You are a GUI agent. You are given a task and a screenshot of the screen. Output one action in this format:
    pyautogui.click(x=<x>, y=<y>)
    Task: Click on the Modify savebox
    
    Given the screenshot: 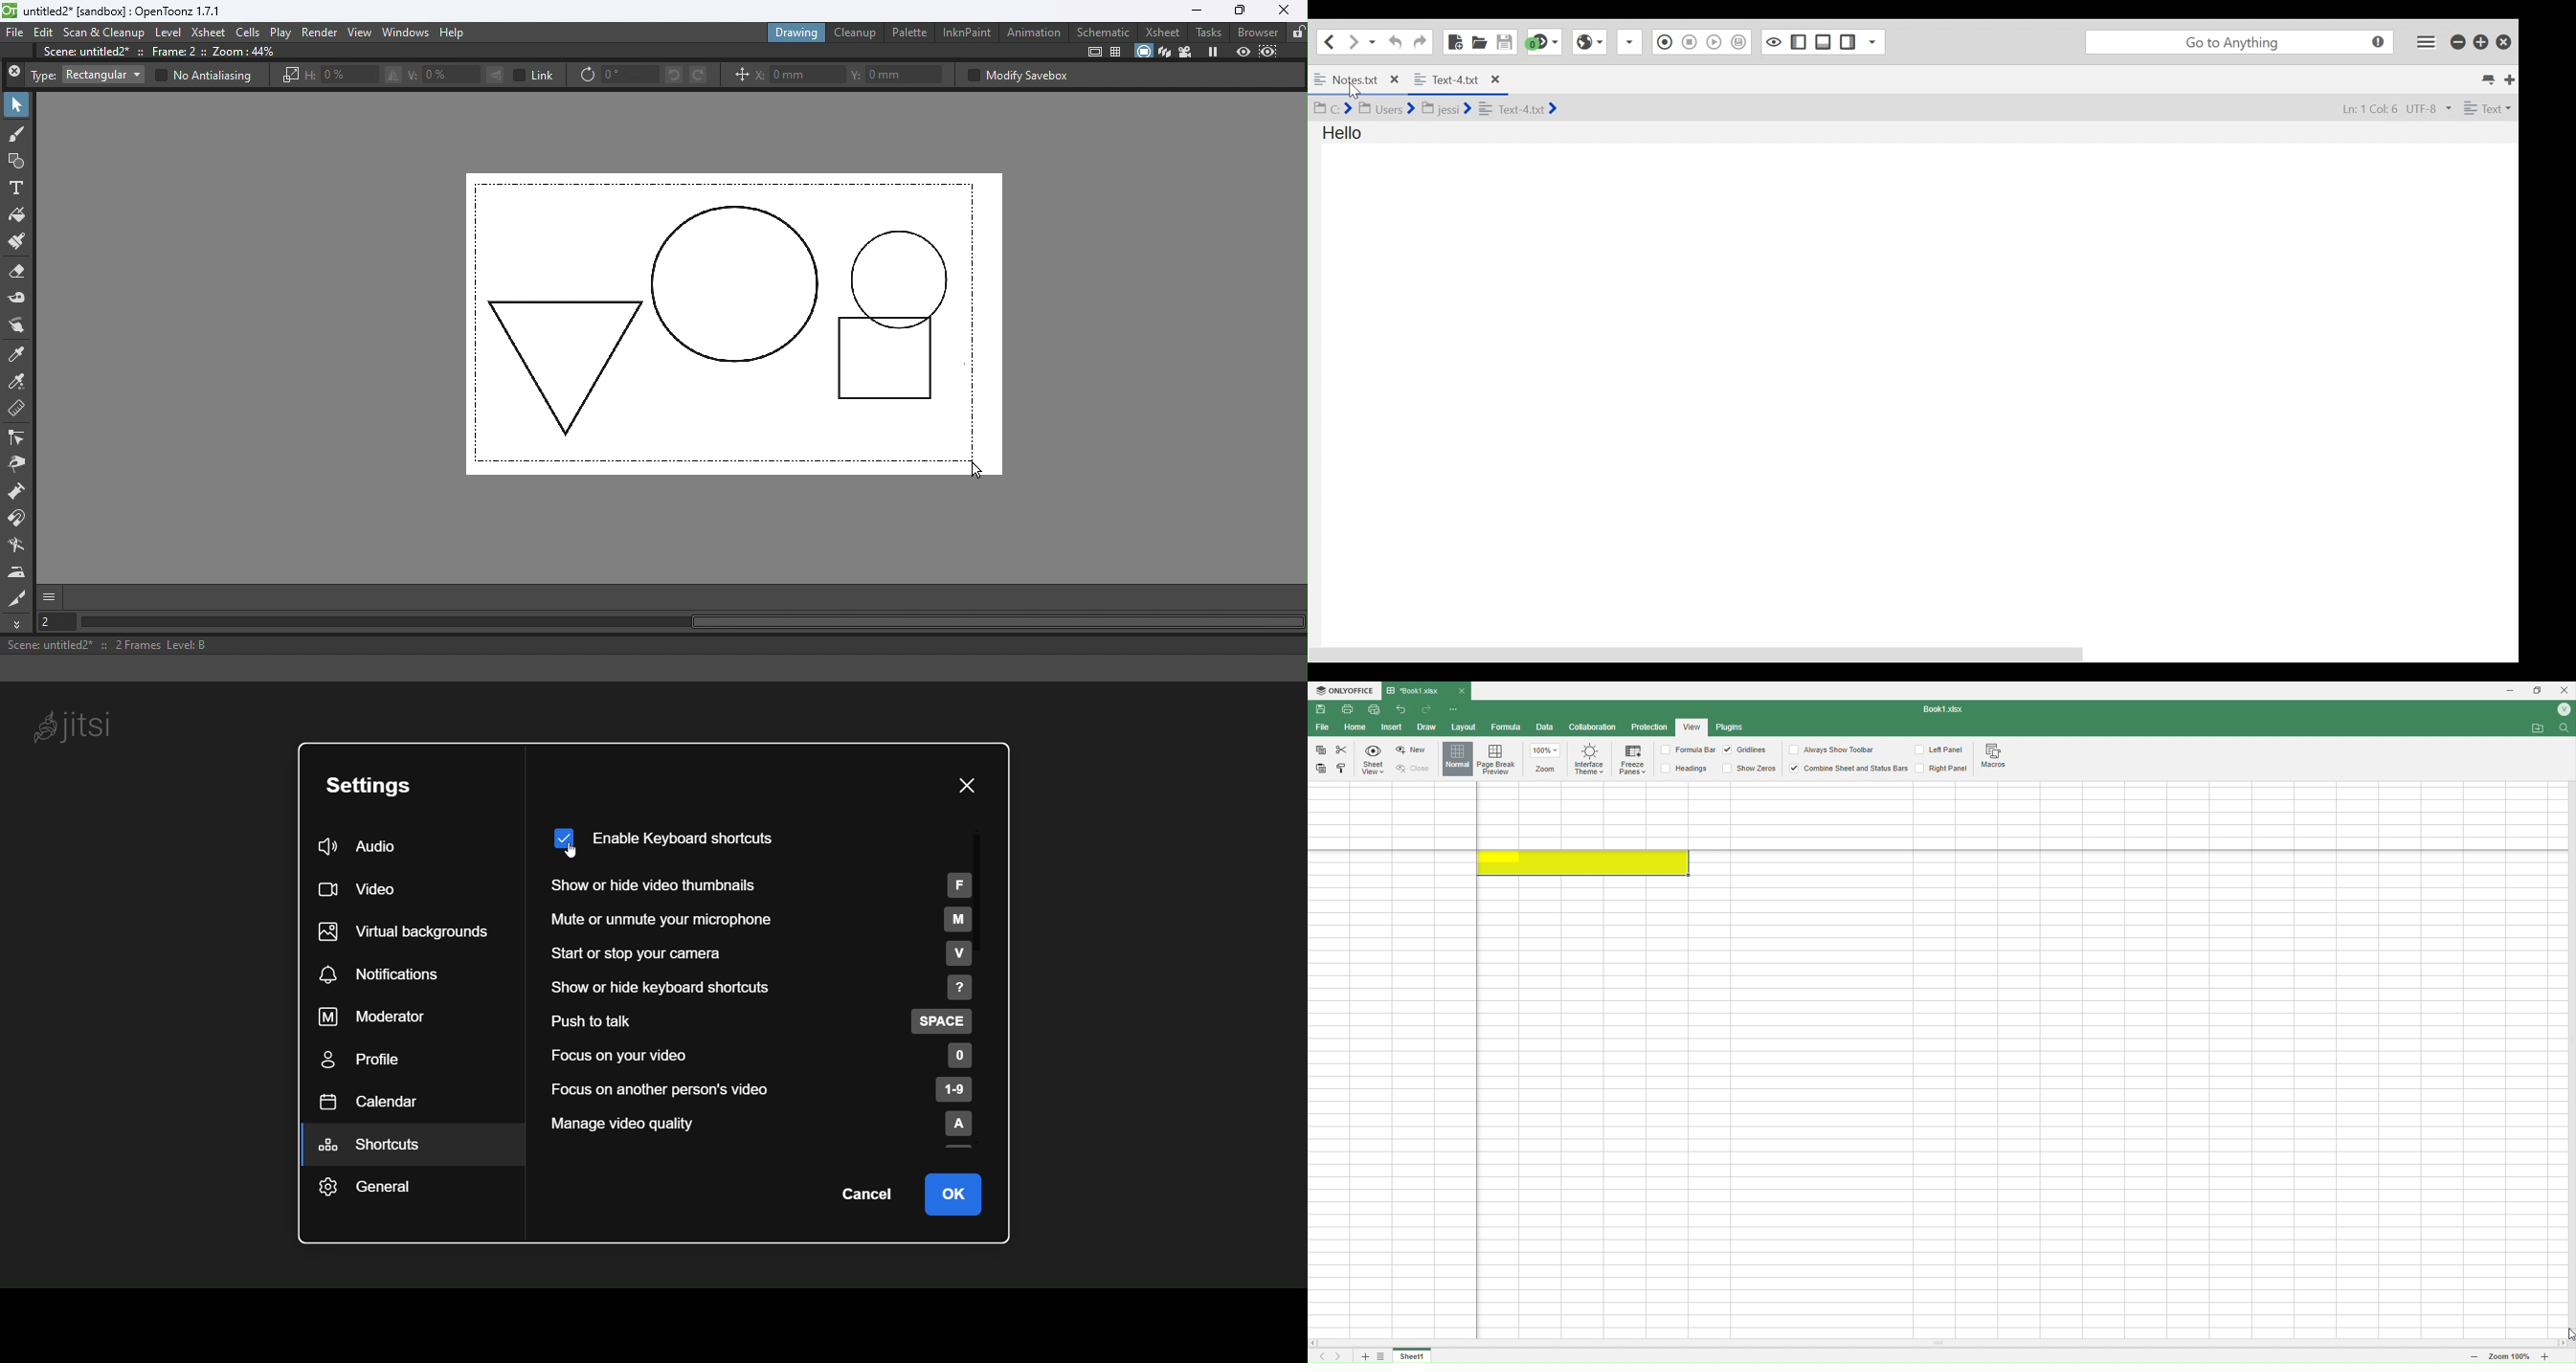 What is the action you would take?
    pyautogui.click(x=1017, y=75)
    